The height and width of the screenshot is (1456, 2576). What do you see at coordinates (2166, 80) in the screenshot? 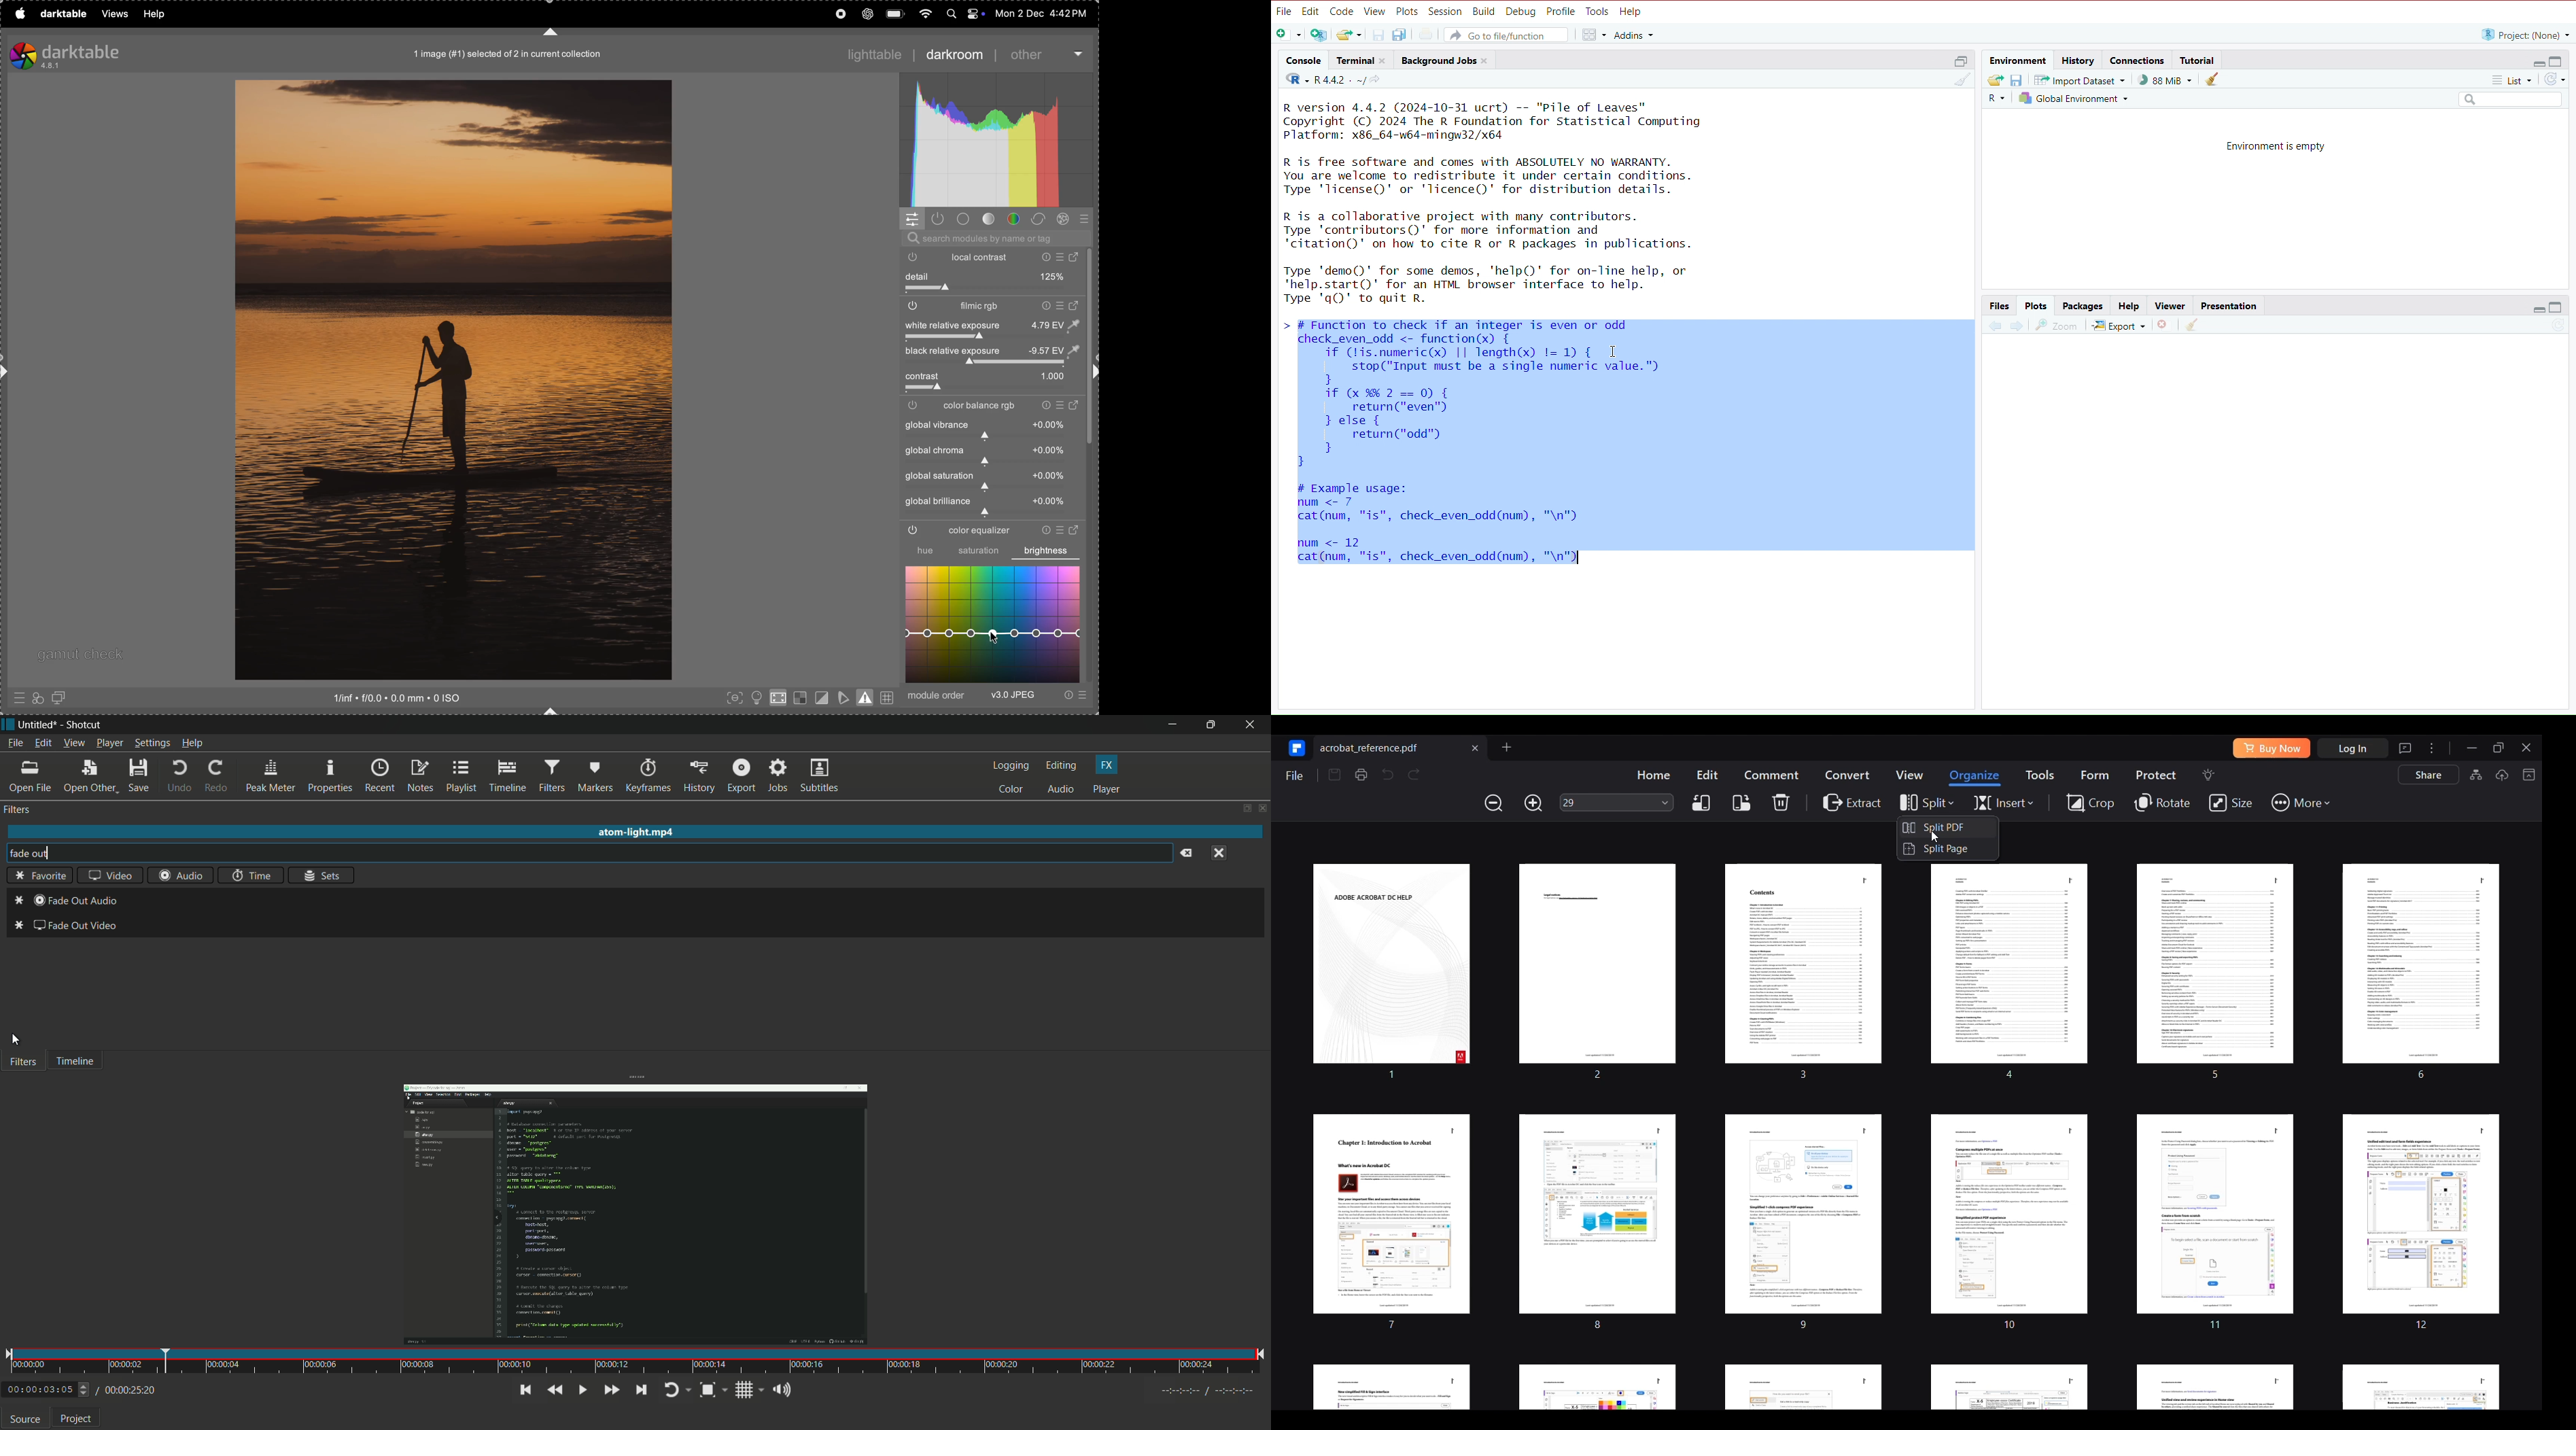
I see `88mb` at bounding box center [2166, 80].